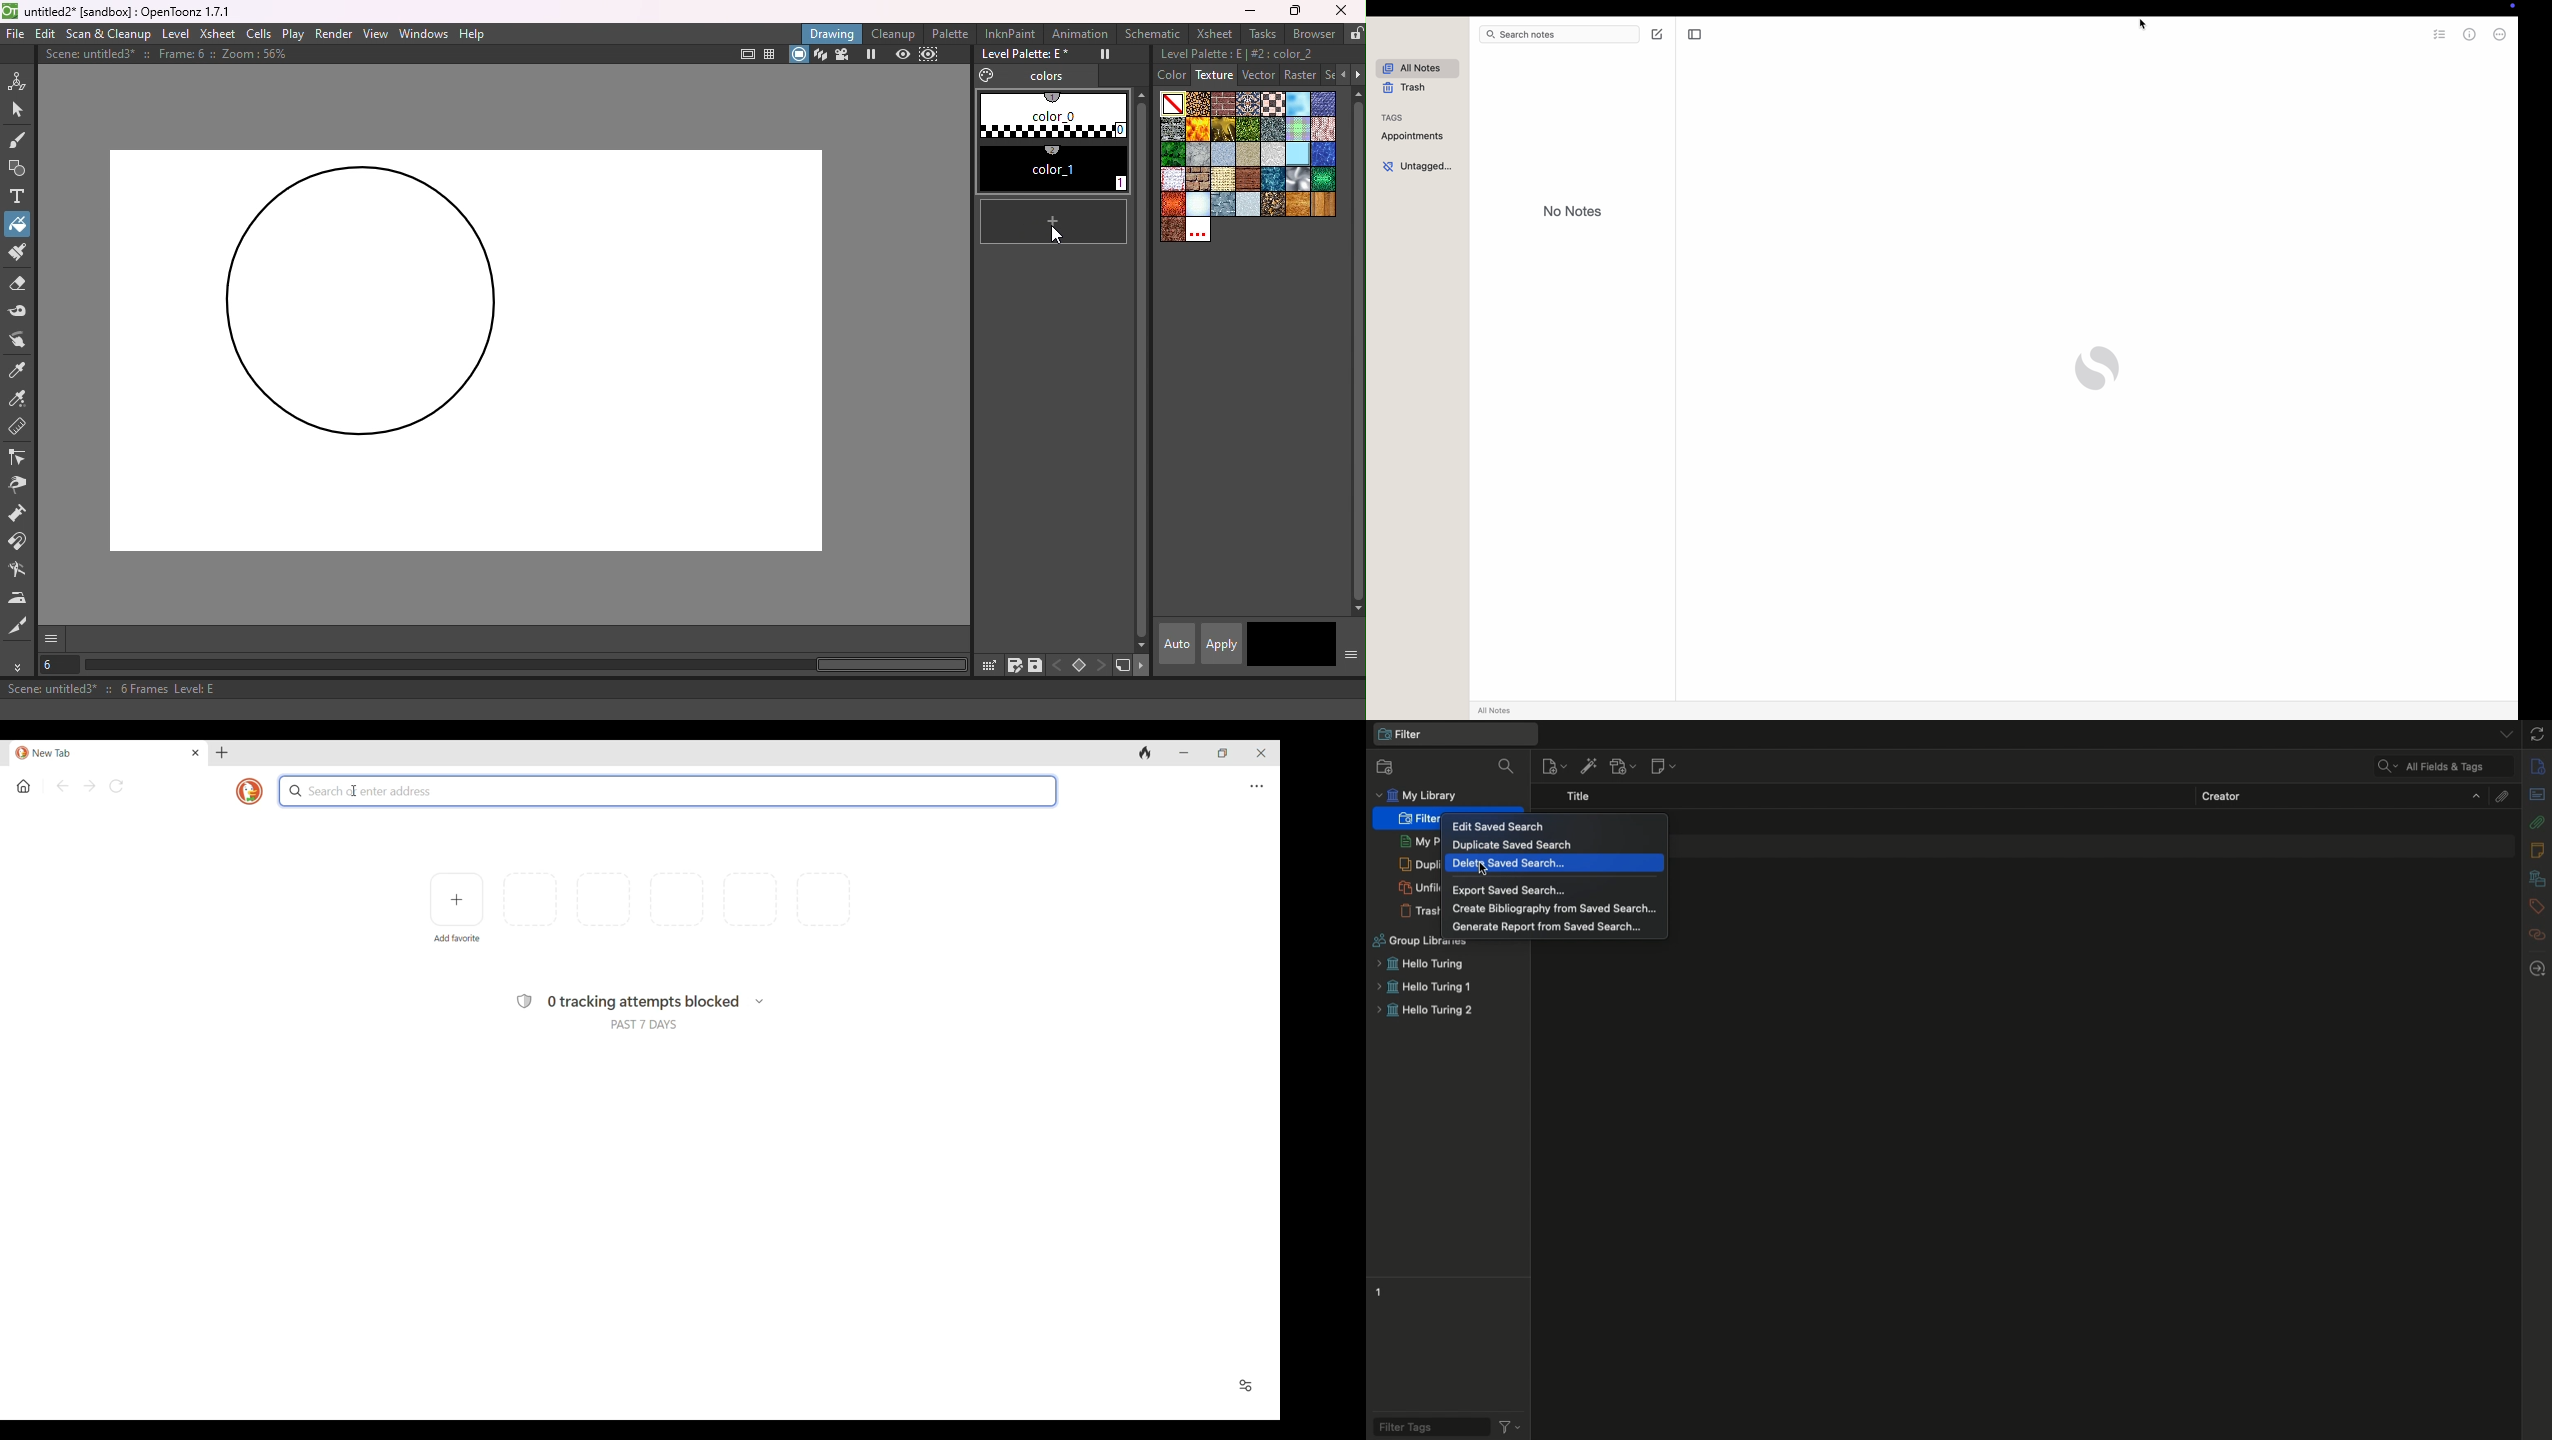  I want to click on Generate report from saved search, so click(1551, 928).